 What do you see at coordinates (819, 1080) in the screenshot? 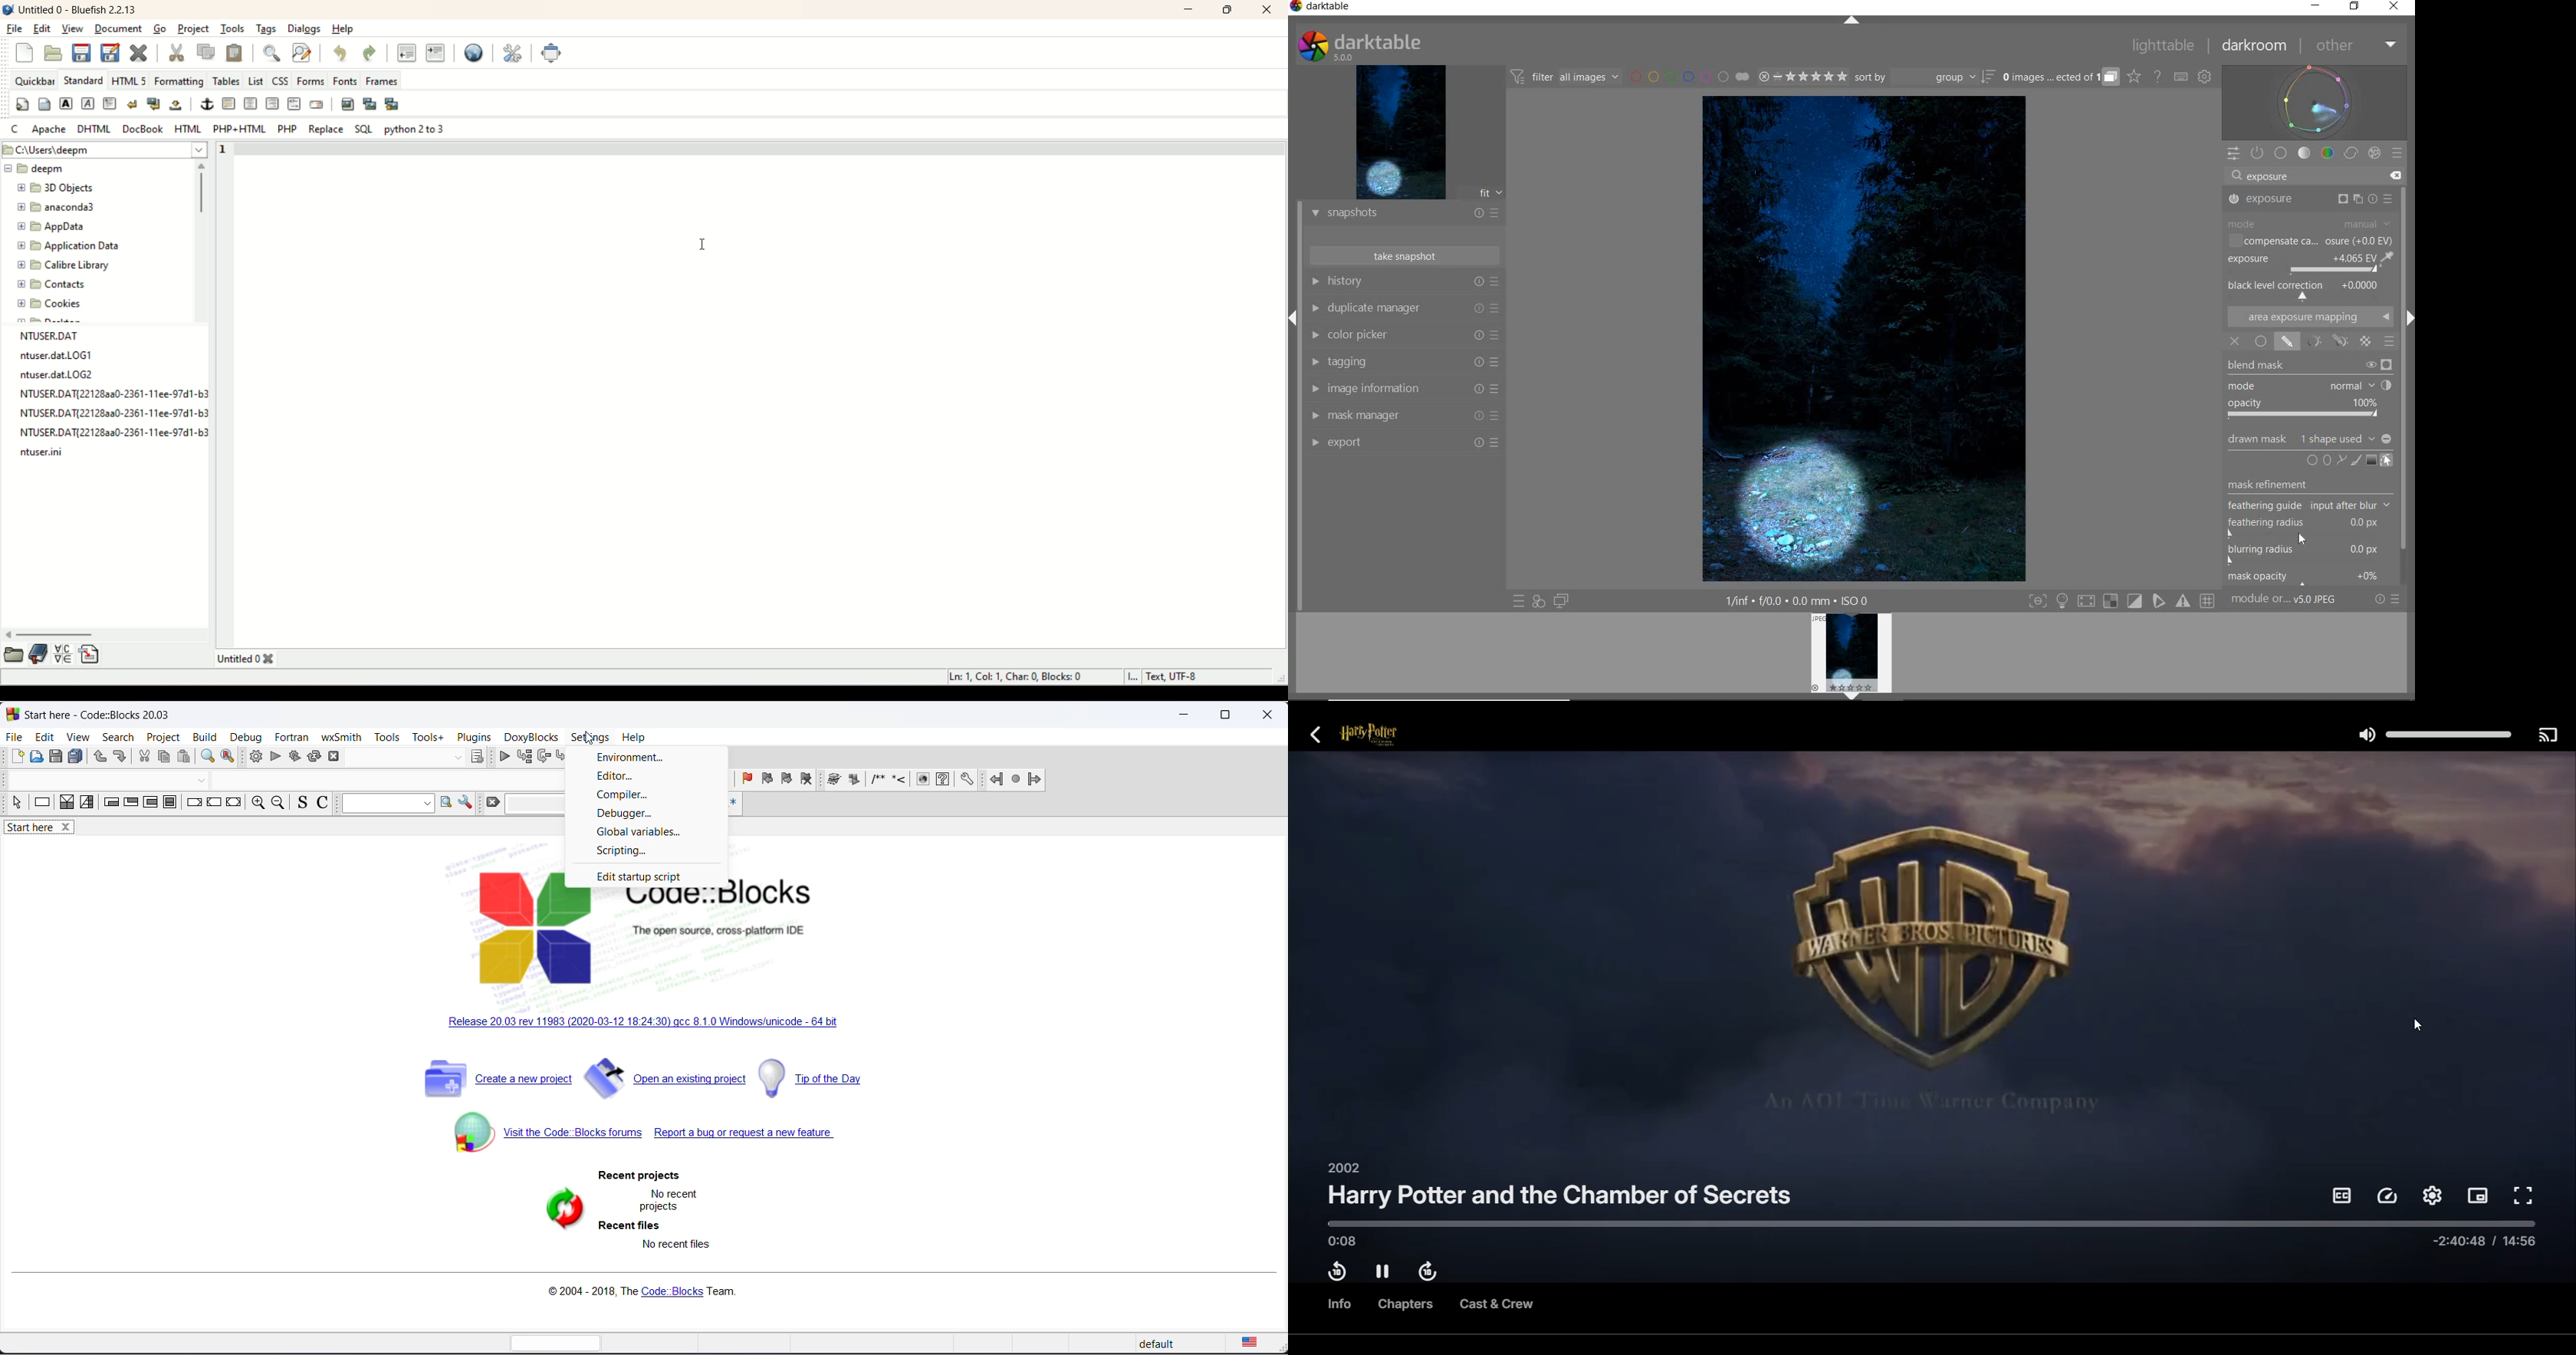
I see `tip of the day` at bounding box center [819, 1080].